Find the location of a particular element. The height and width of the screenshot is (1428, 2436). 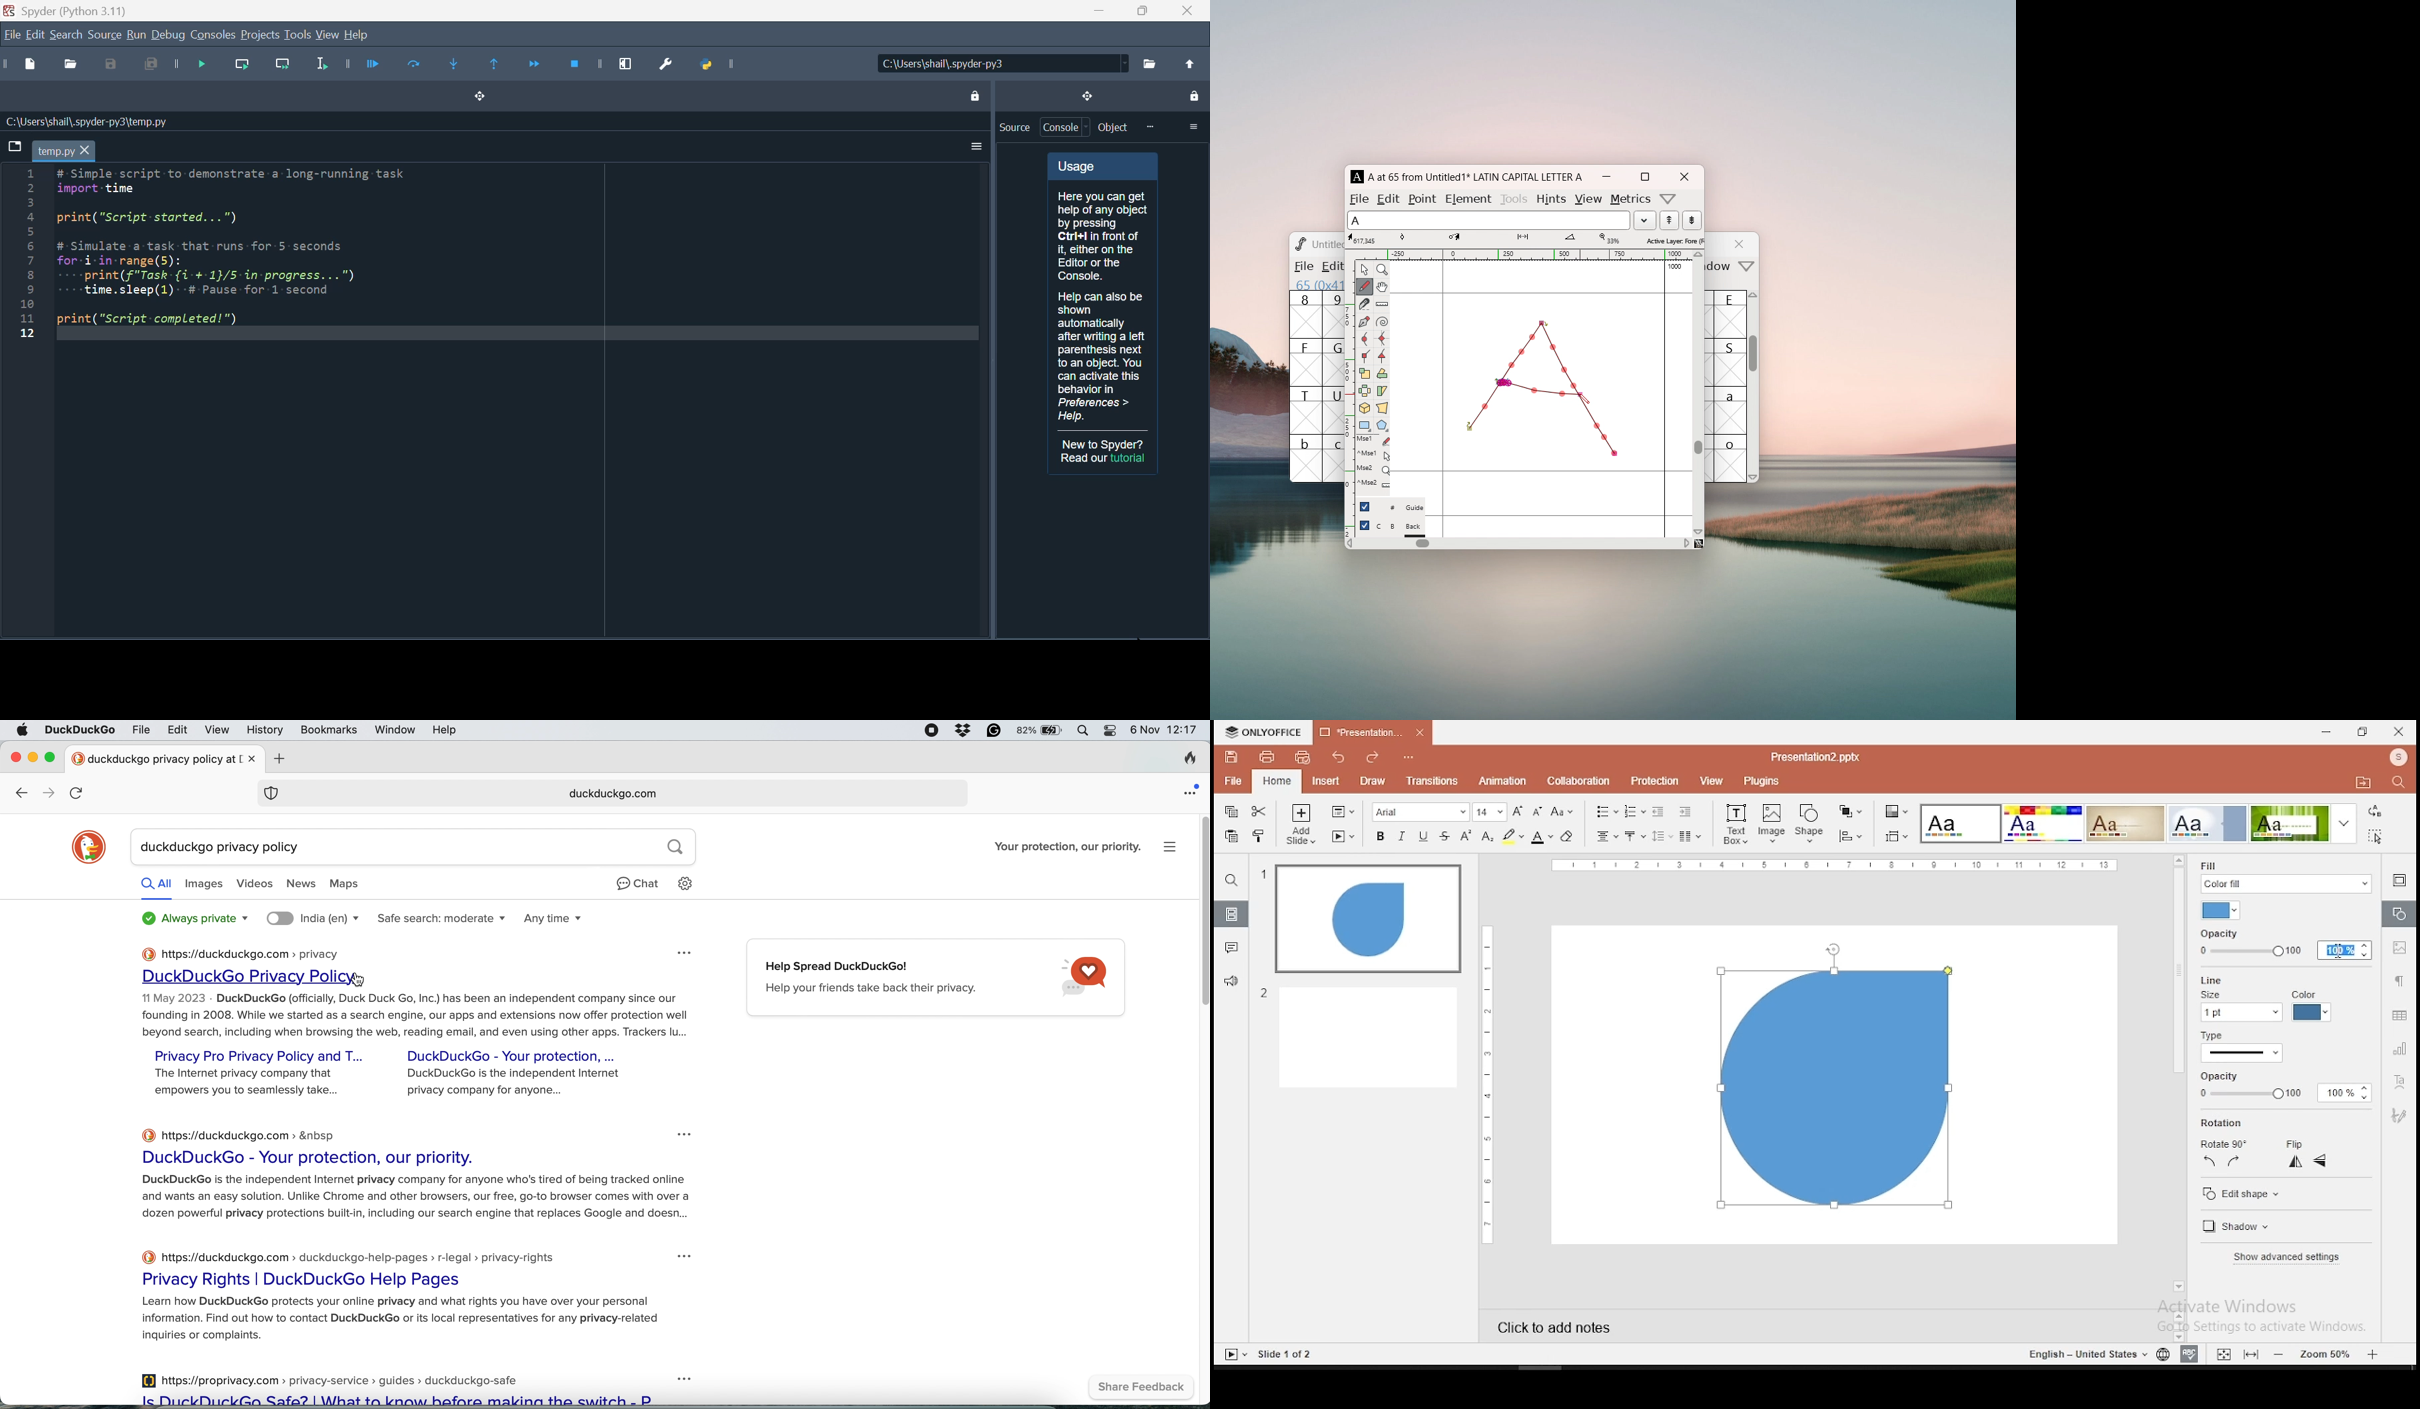

open application menu is located at coordinates (1186, 792).